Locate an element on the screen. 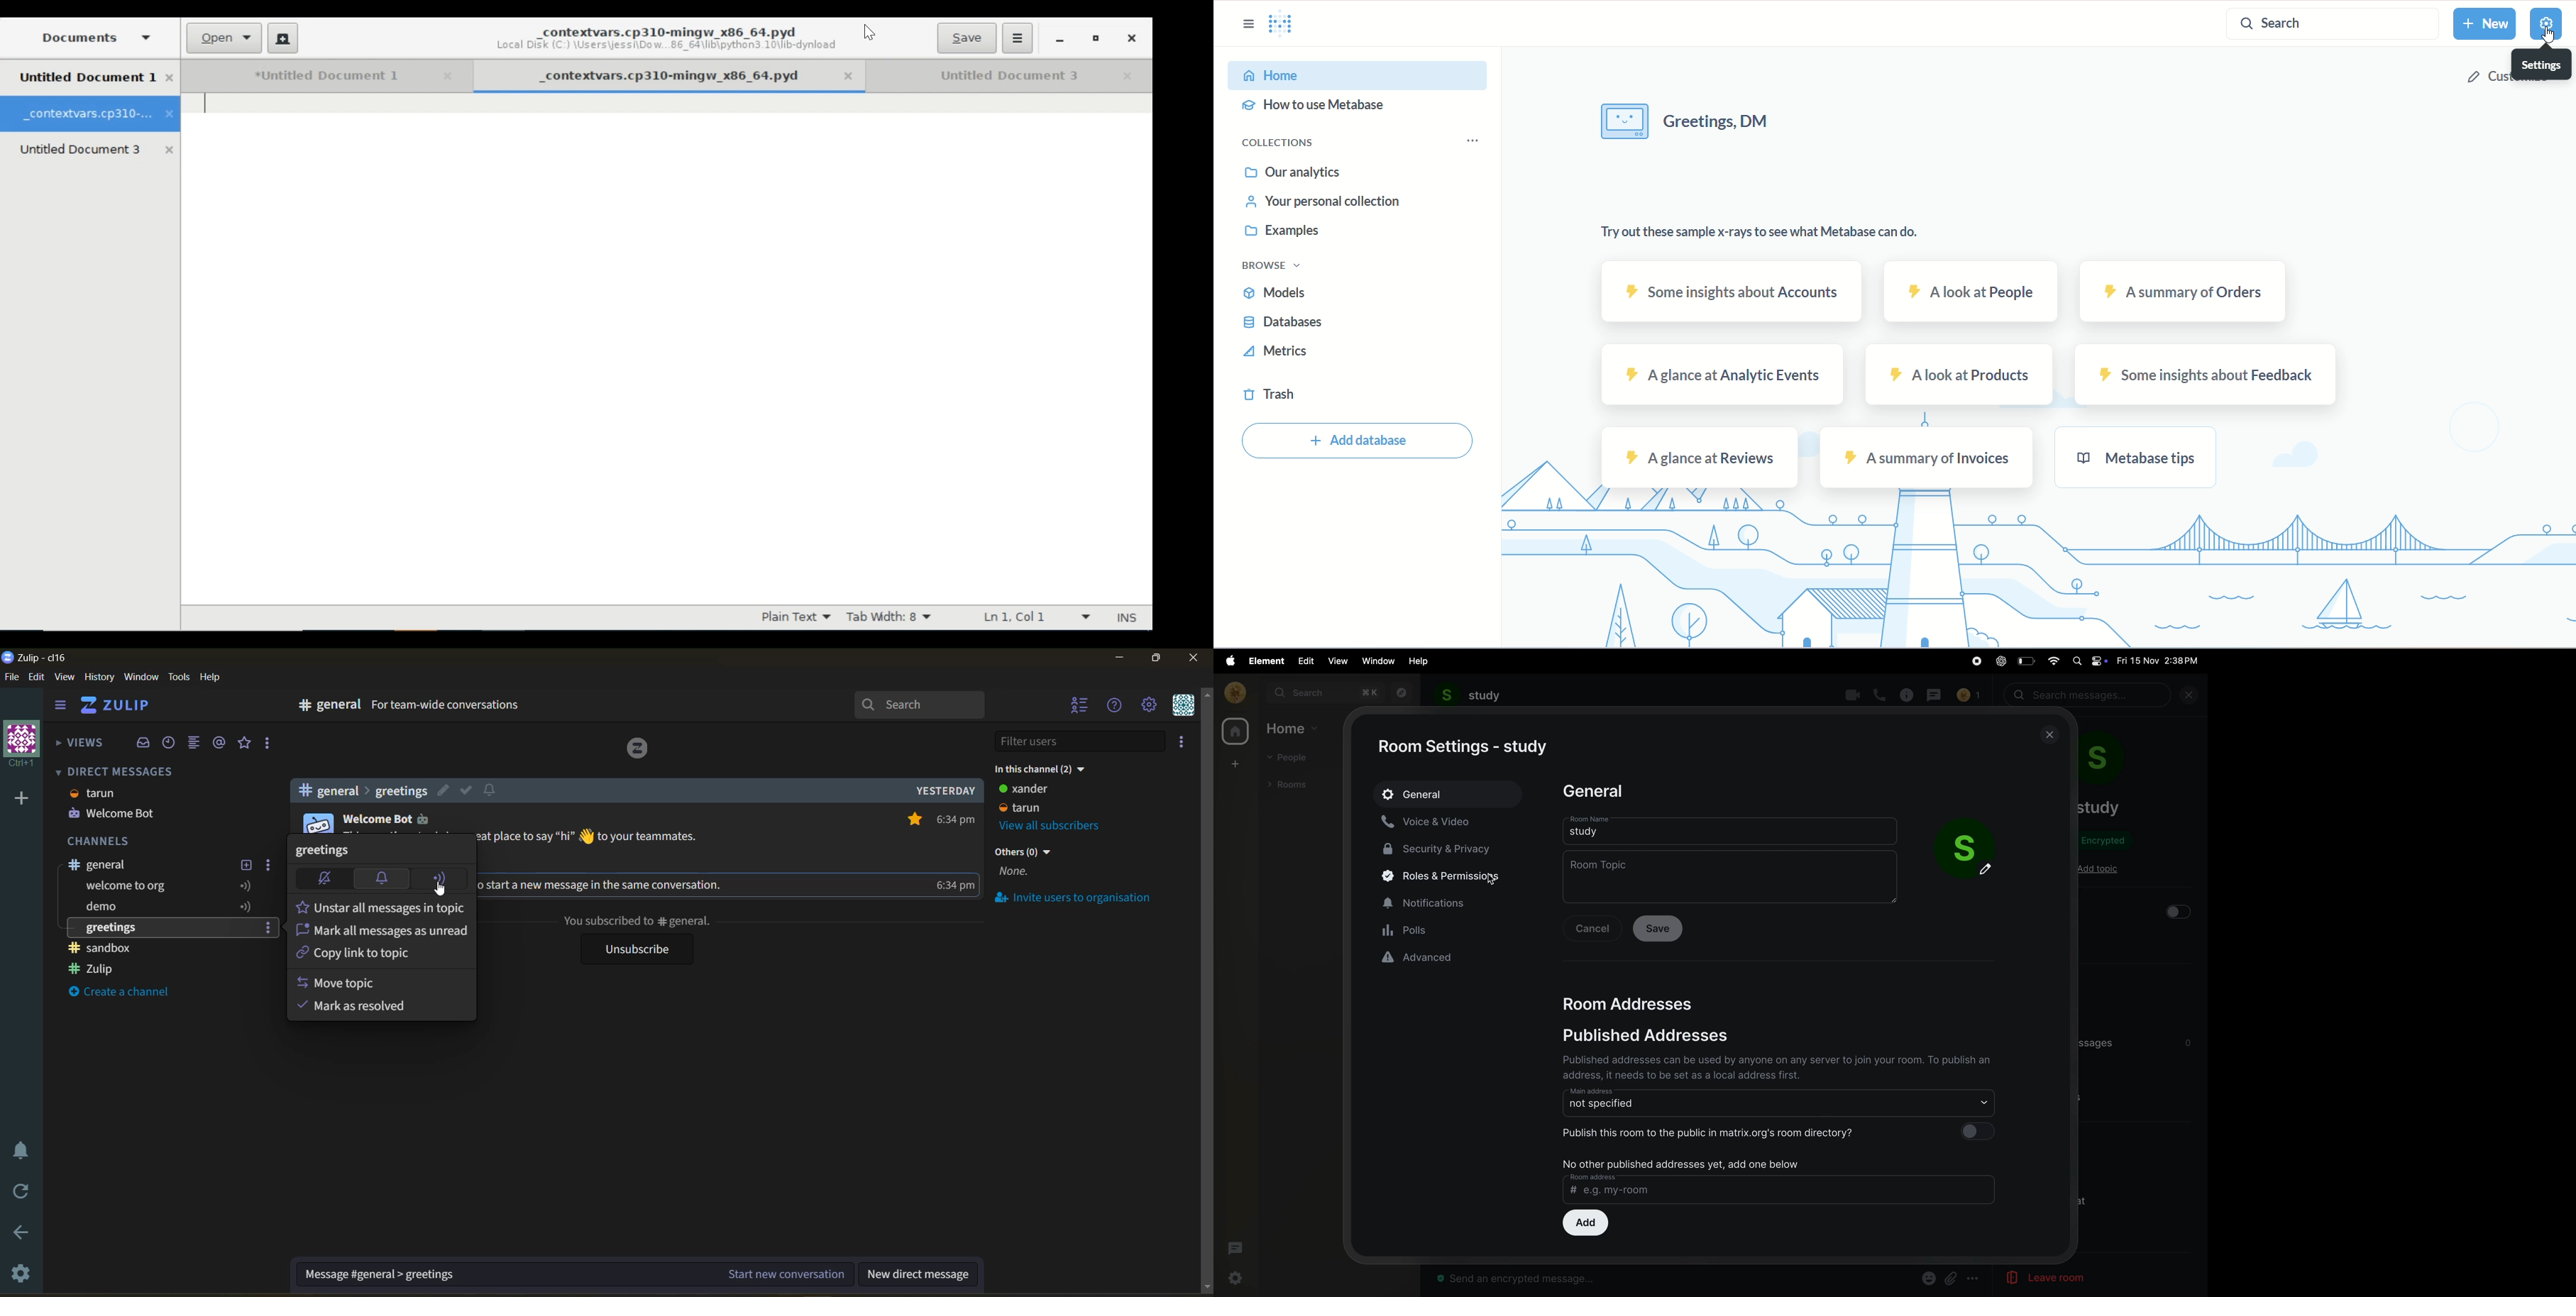 This screenshot has height=1316, width=2576. home  is located at coordinates (1235, 732).